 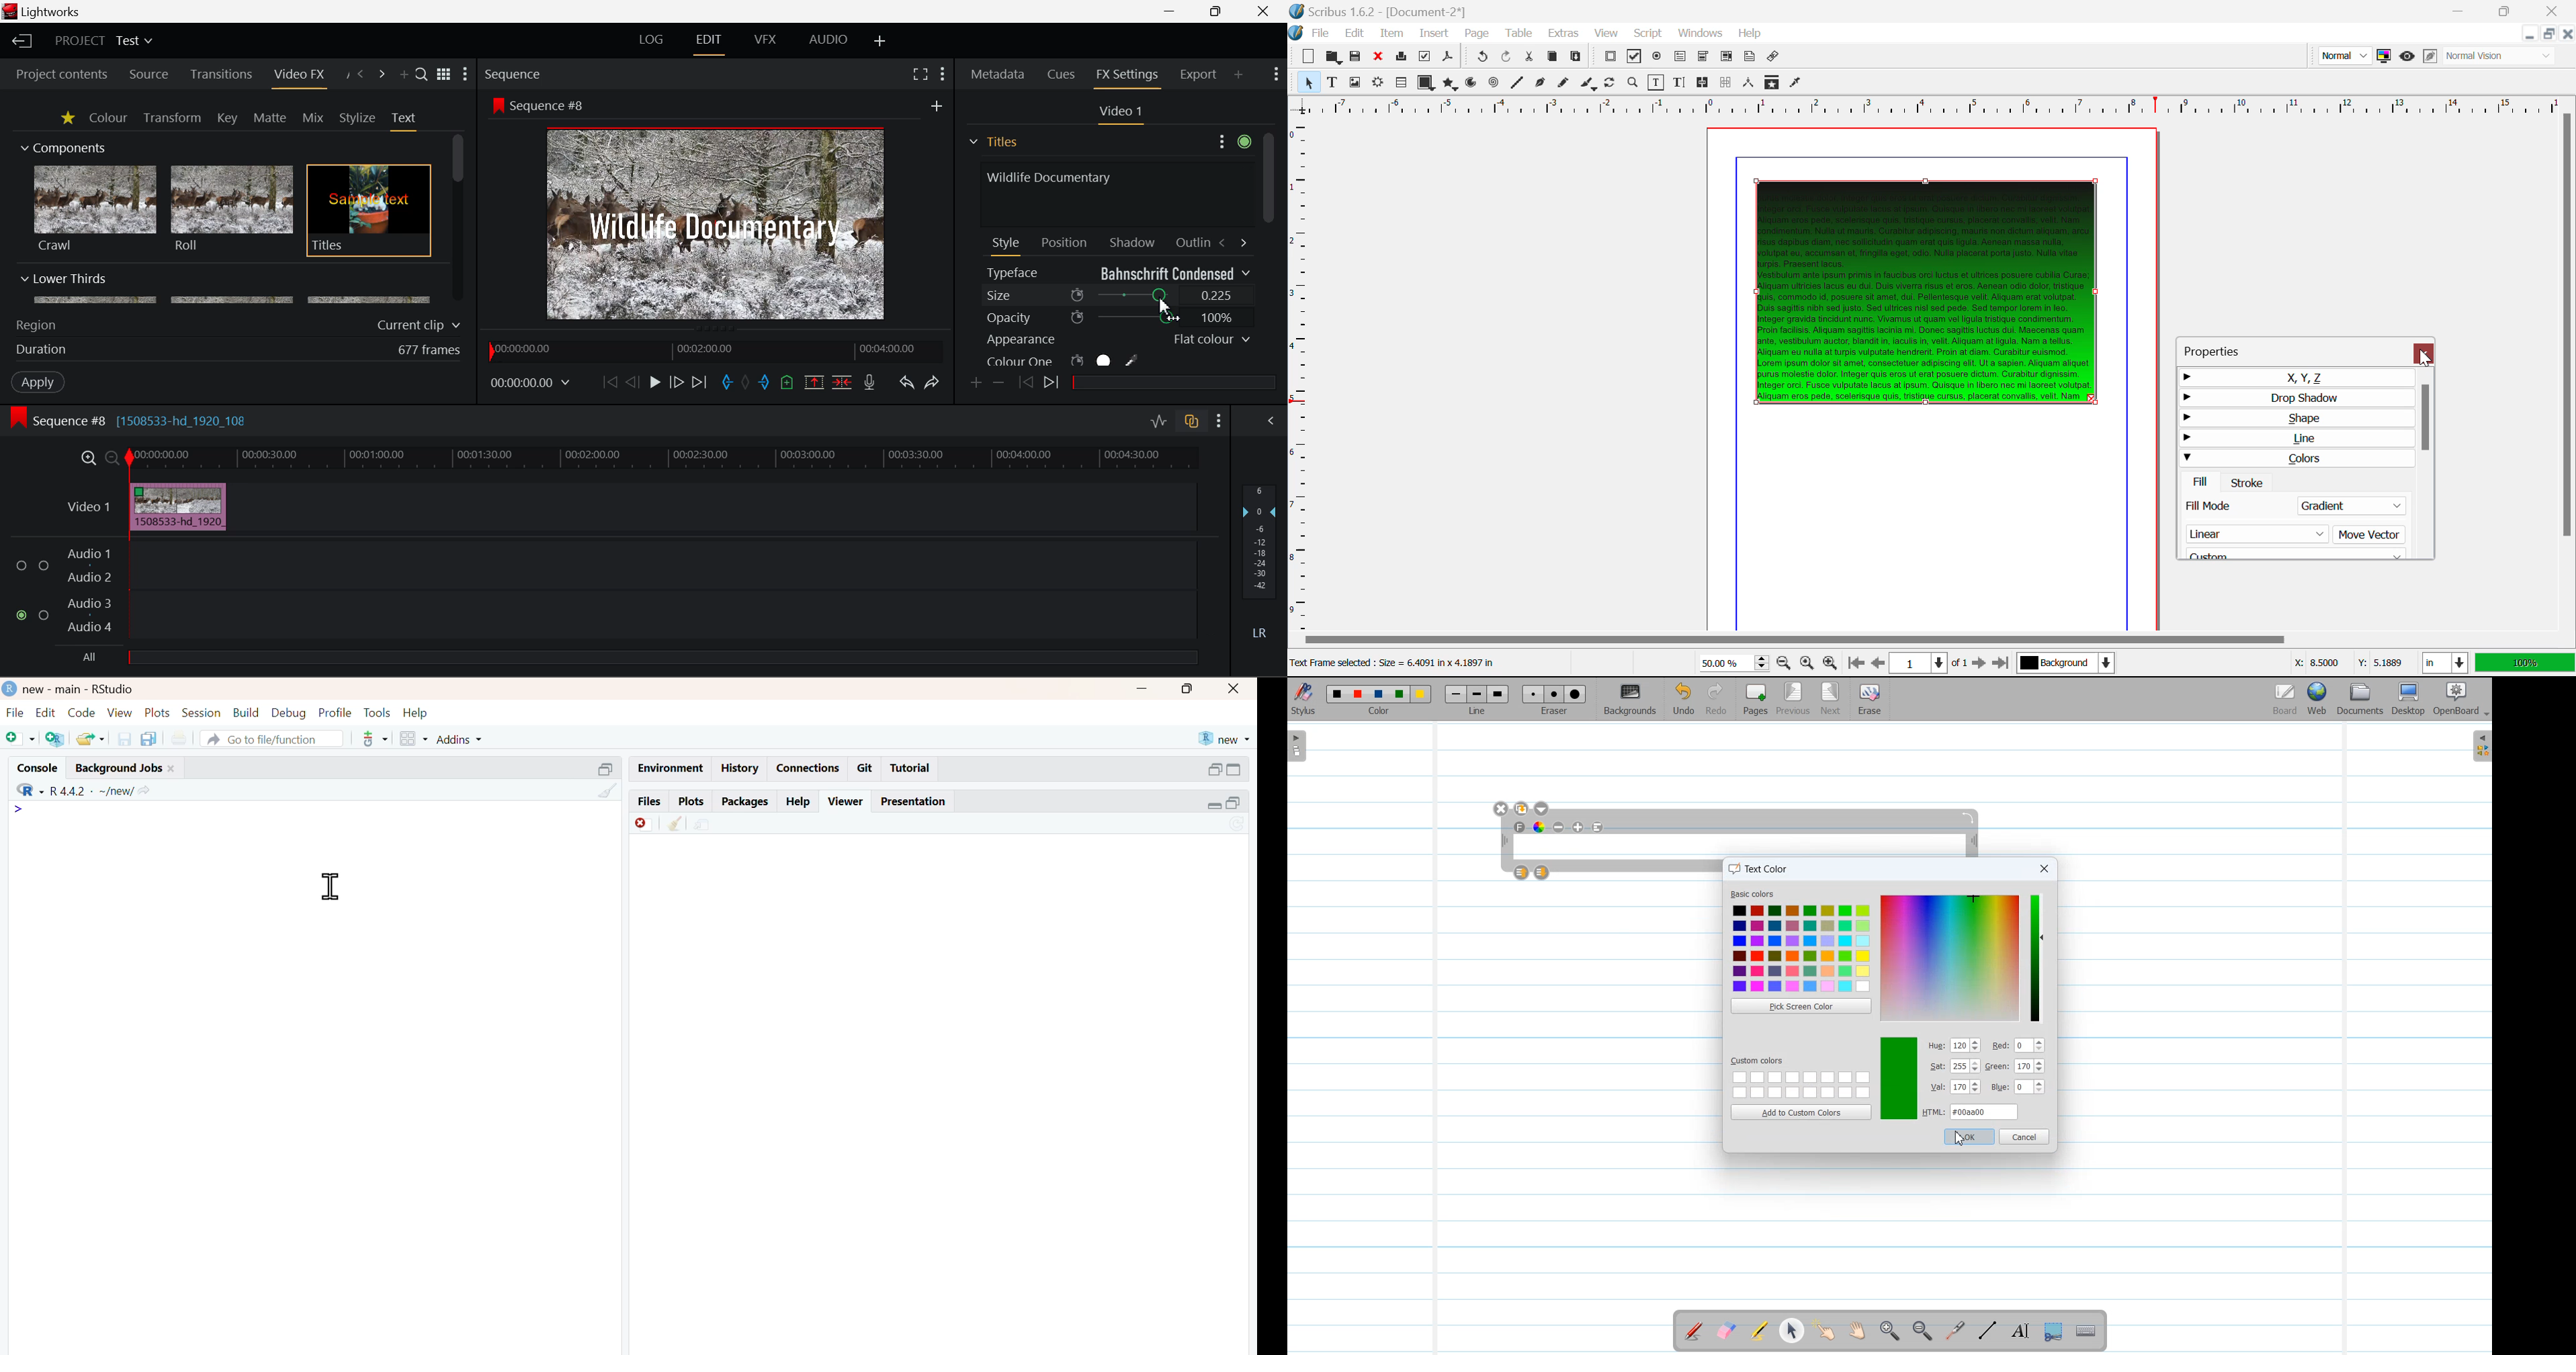 I want to click on Play, so click(x=655, y=382).